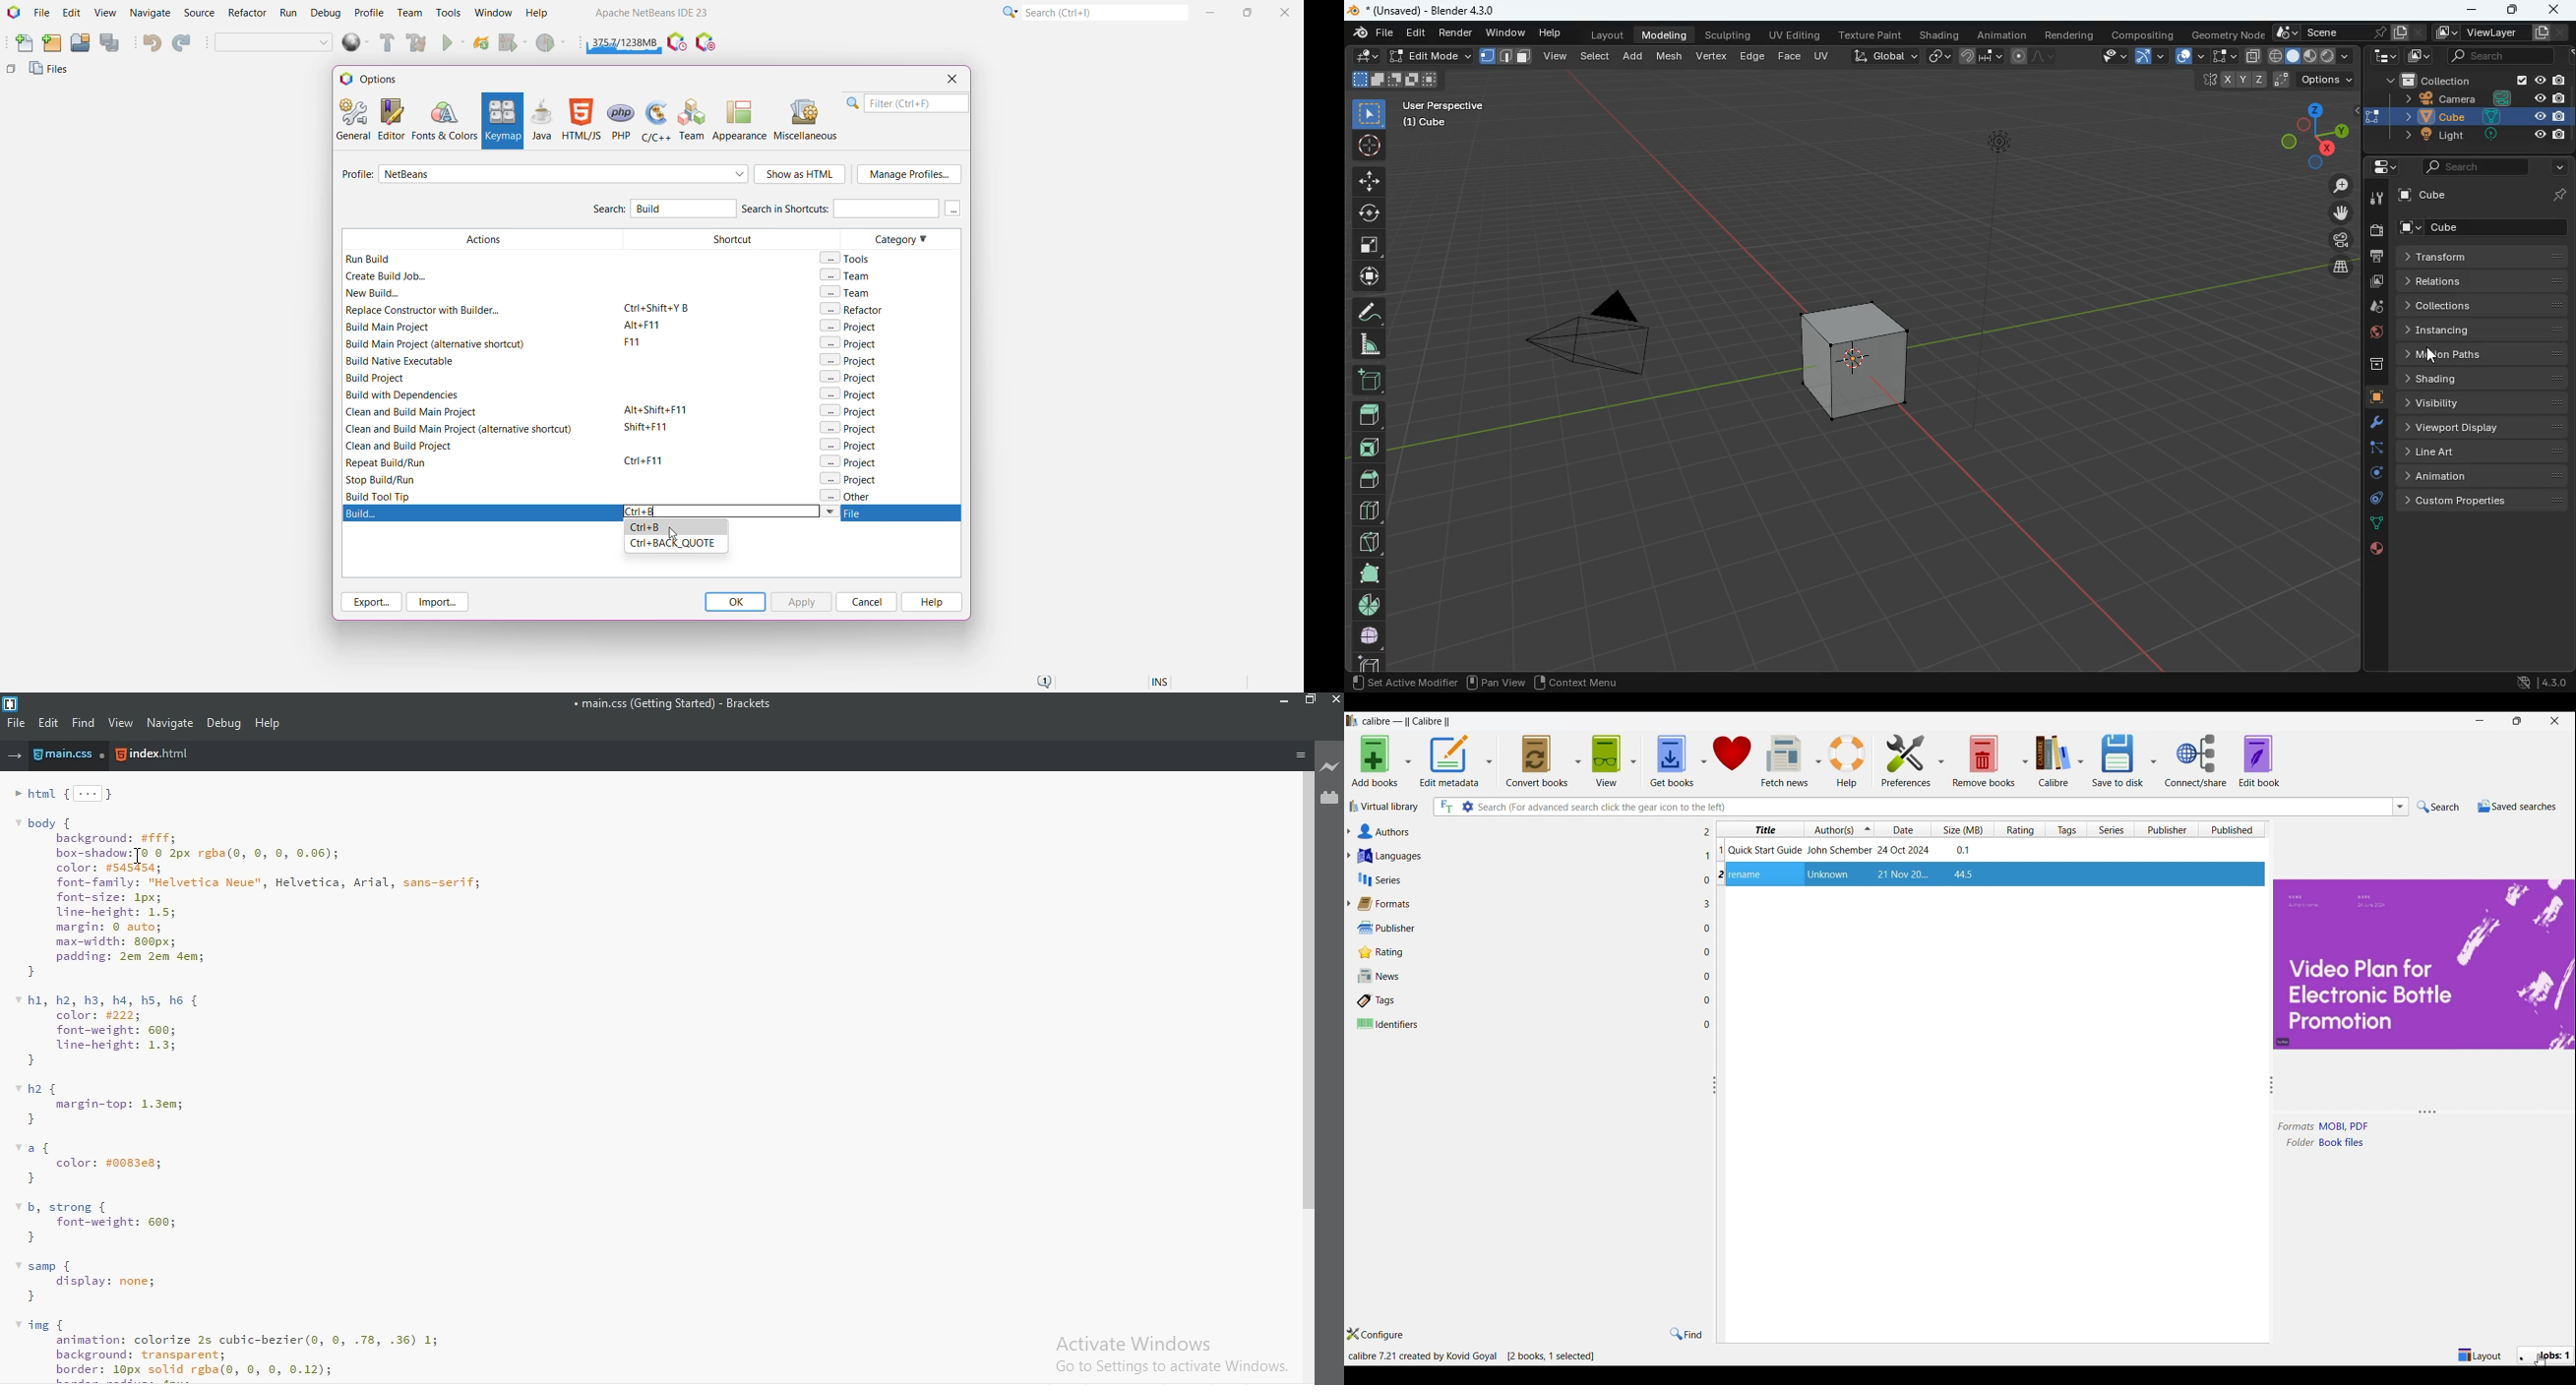  What do you see at coordinates (953, 208) in the screenshot?
I see `More keys` at bounding box center [953, 208].